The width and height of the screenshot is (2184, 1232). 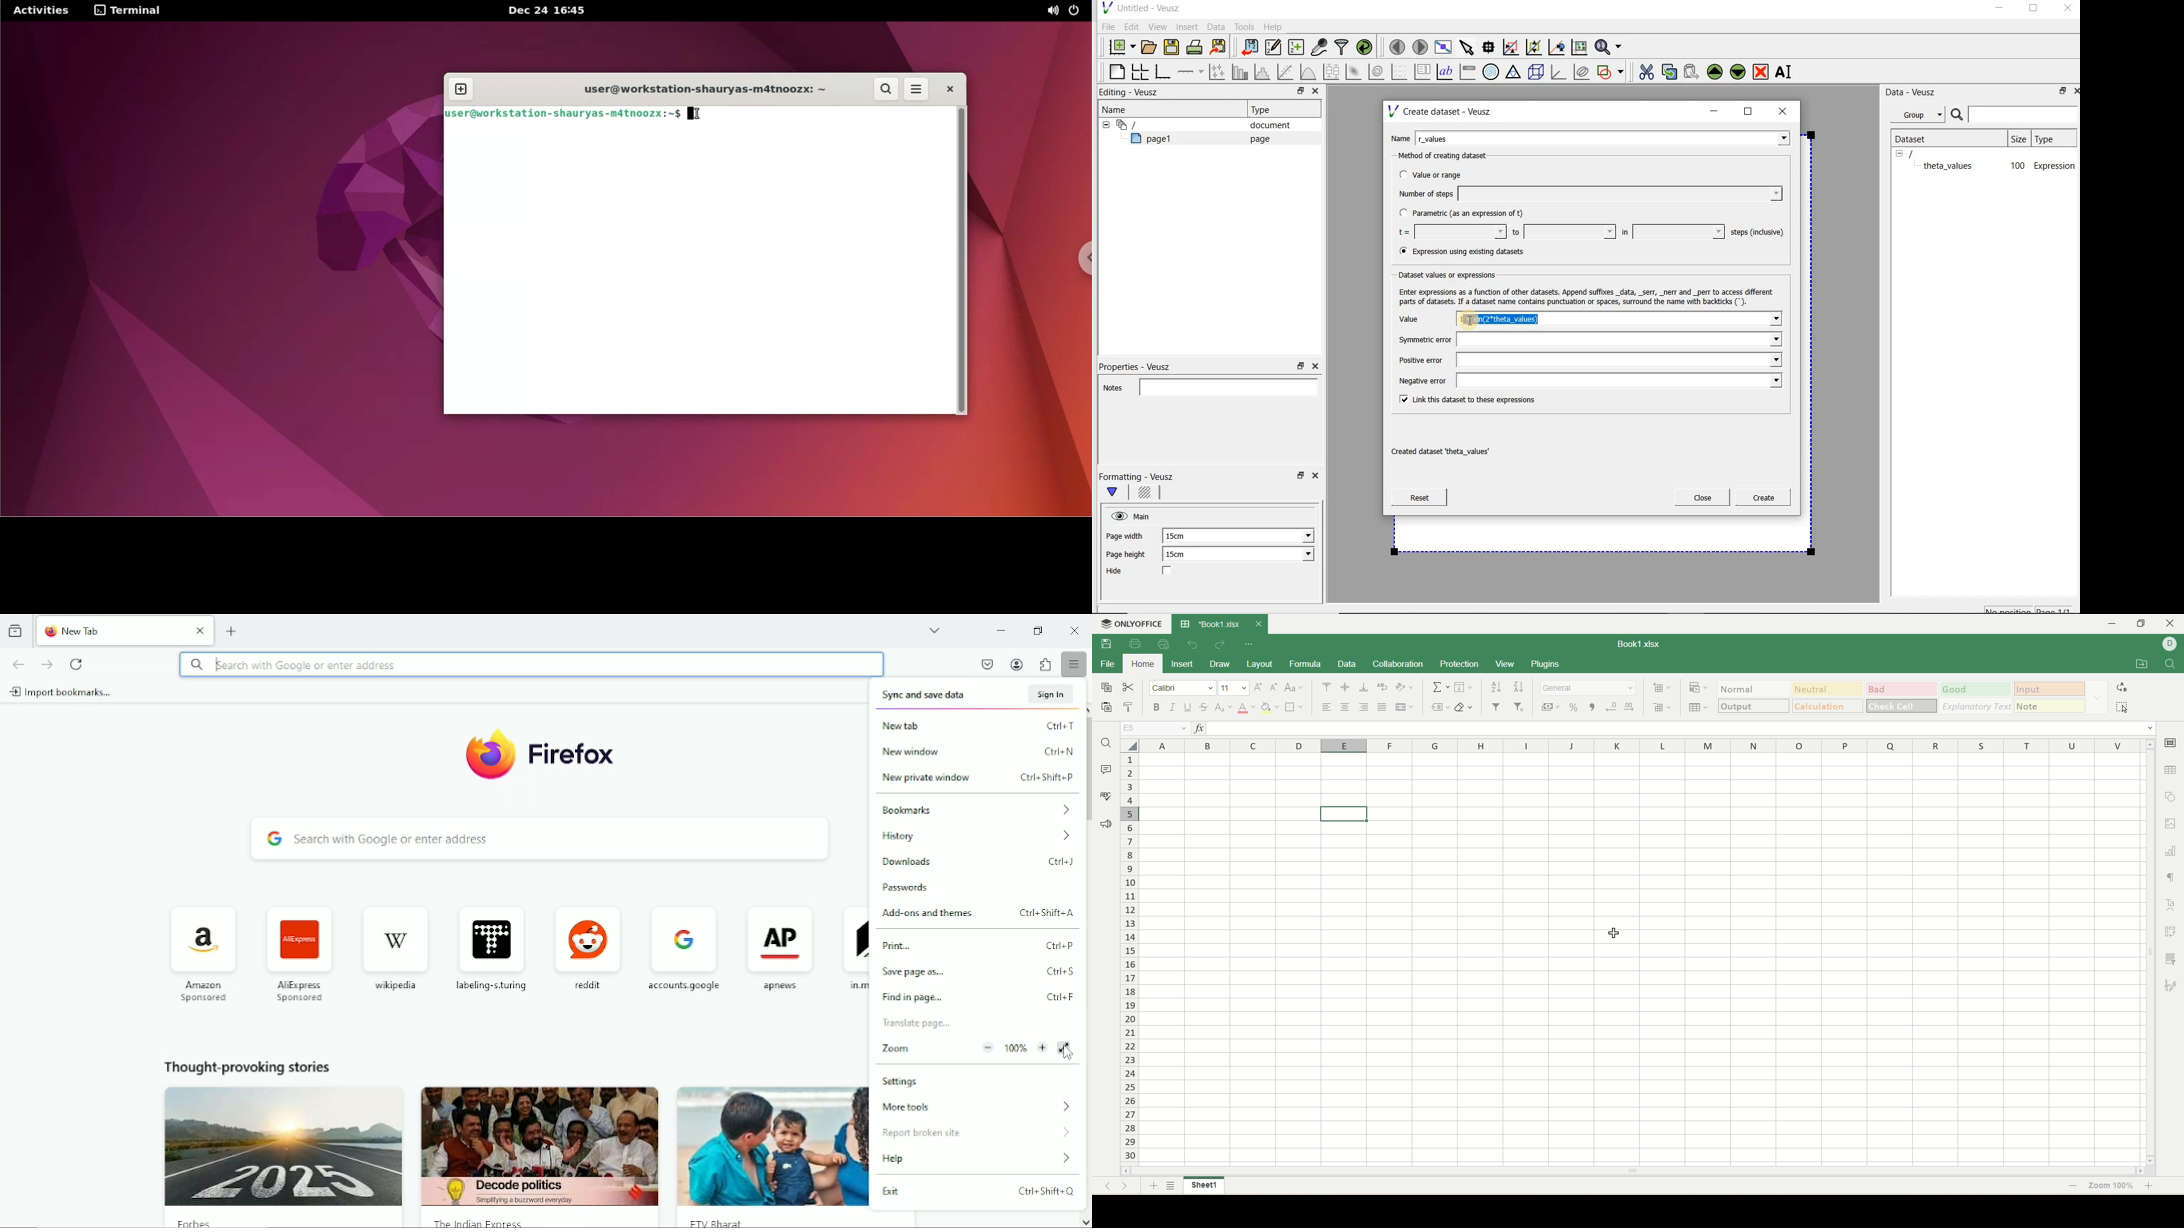 What do you see at coordinates (2171, 879) in the screenshot?
I see `paragraph settings` at bounding box center [2171, 879].